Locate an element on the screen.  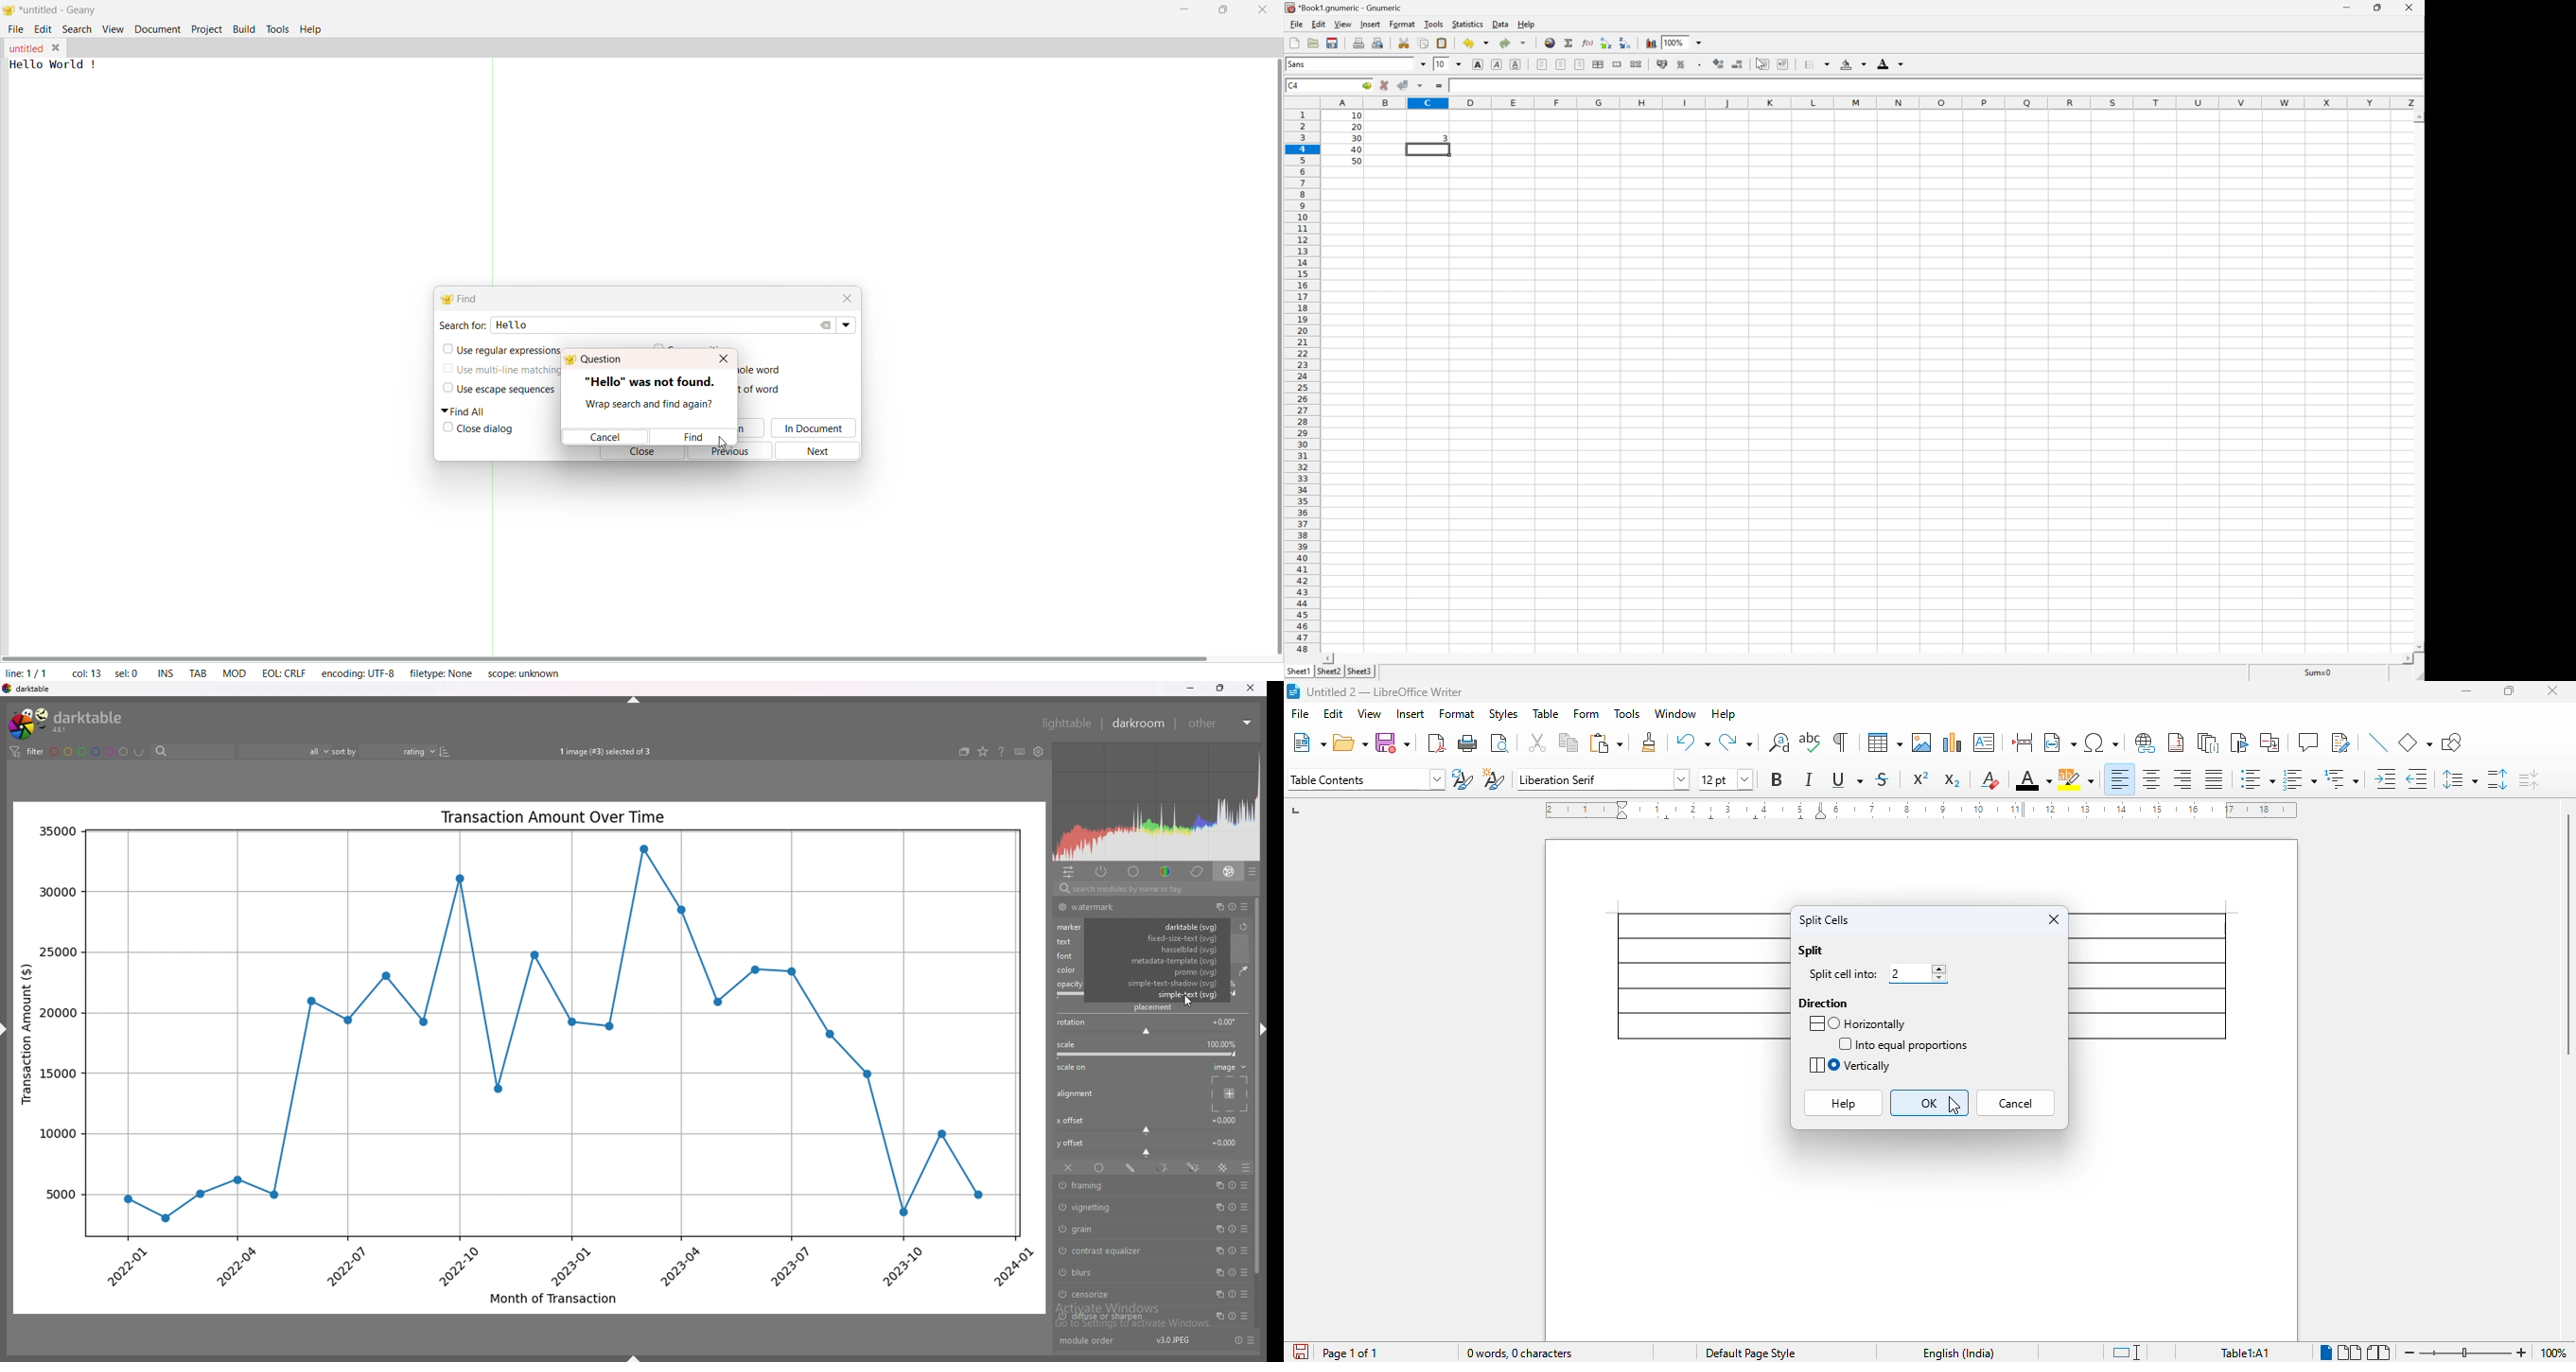
filter by rating is located at coordinates (285, 751).